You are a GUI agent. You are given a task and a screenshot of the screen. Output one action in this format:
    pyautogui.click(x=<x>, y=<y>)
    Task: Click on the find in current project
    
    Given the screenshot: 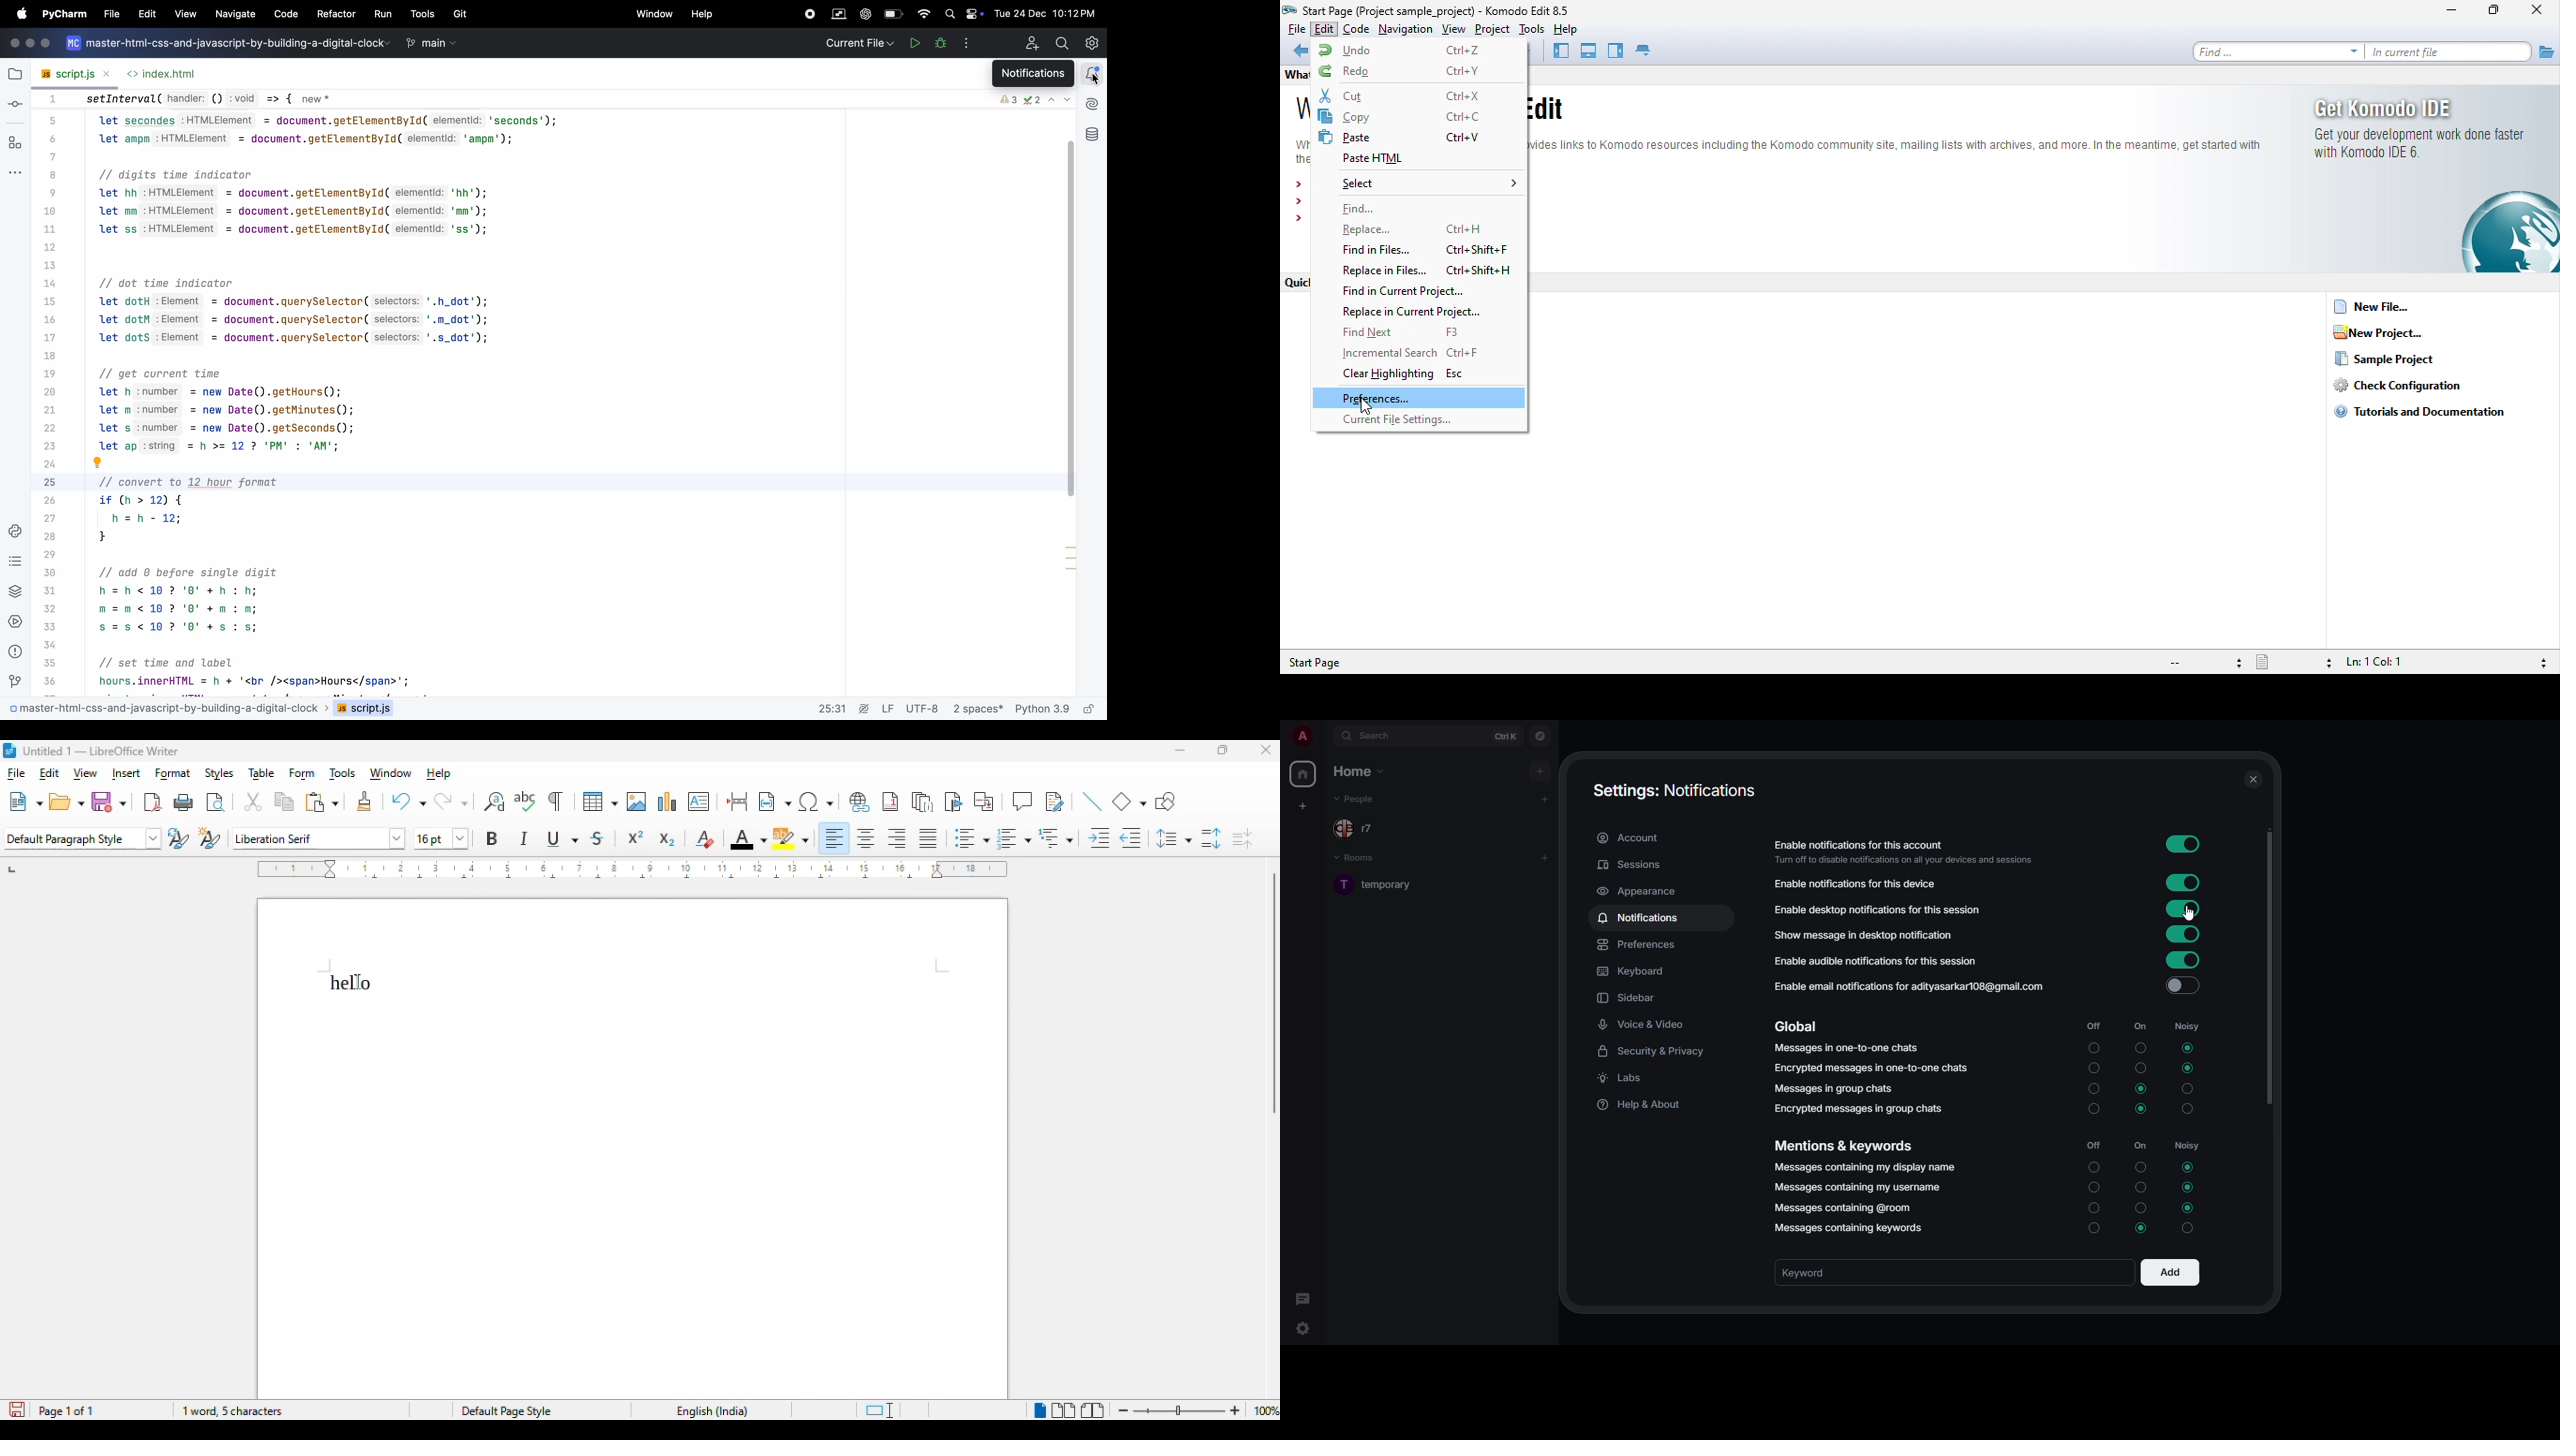 What is the action you would take?
    pyautogui.click(x=1417, y=291)
    